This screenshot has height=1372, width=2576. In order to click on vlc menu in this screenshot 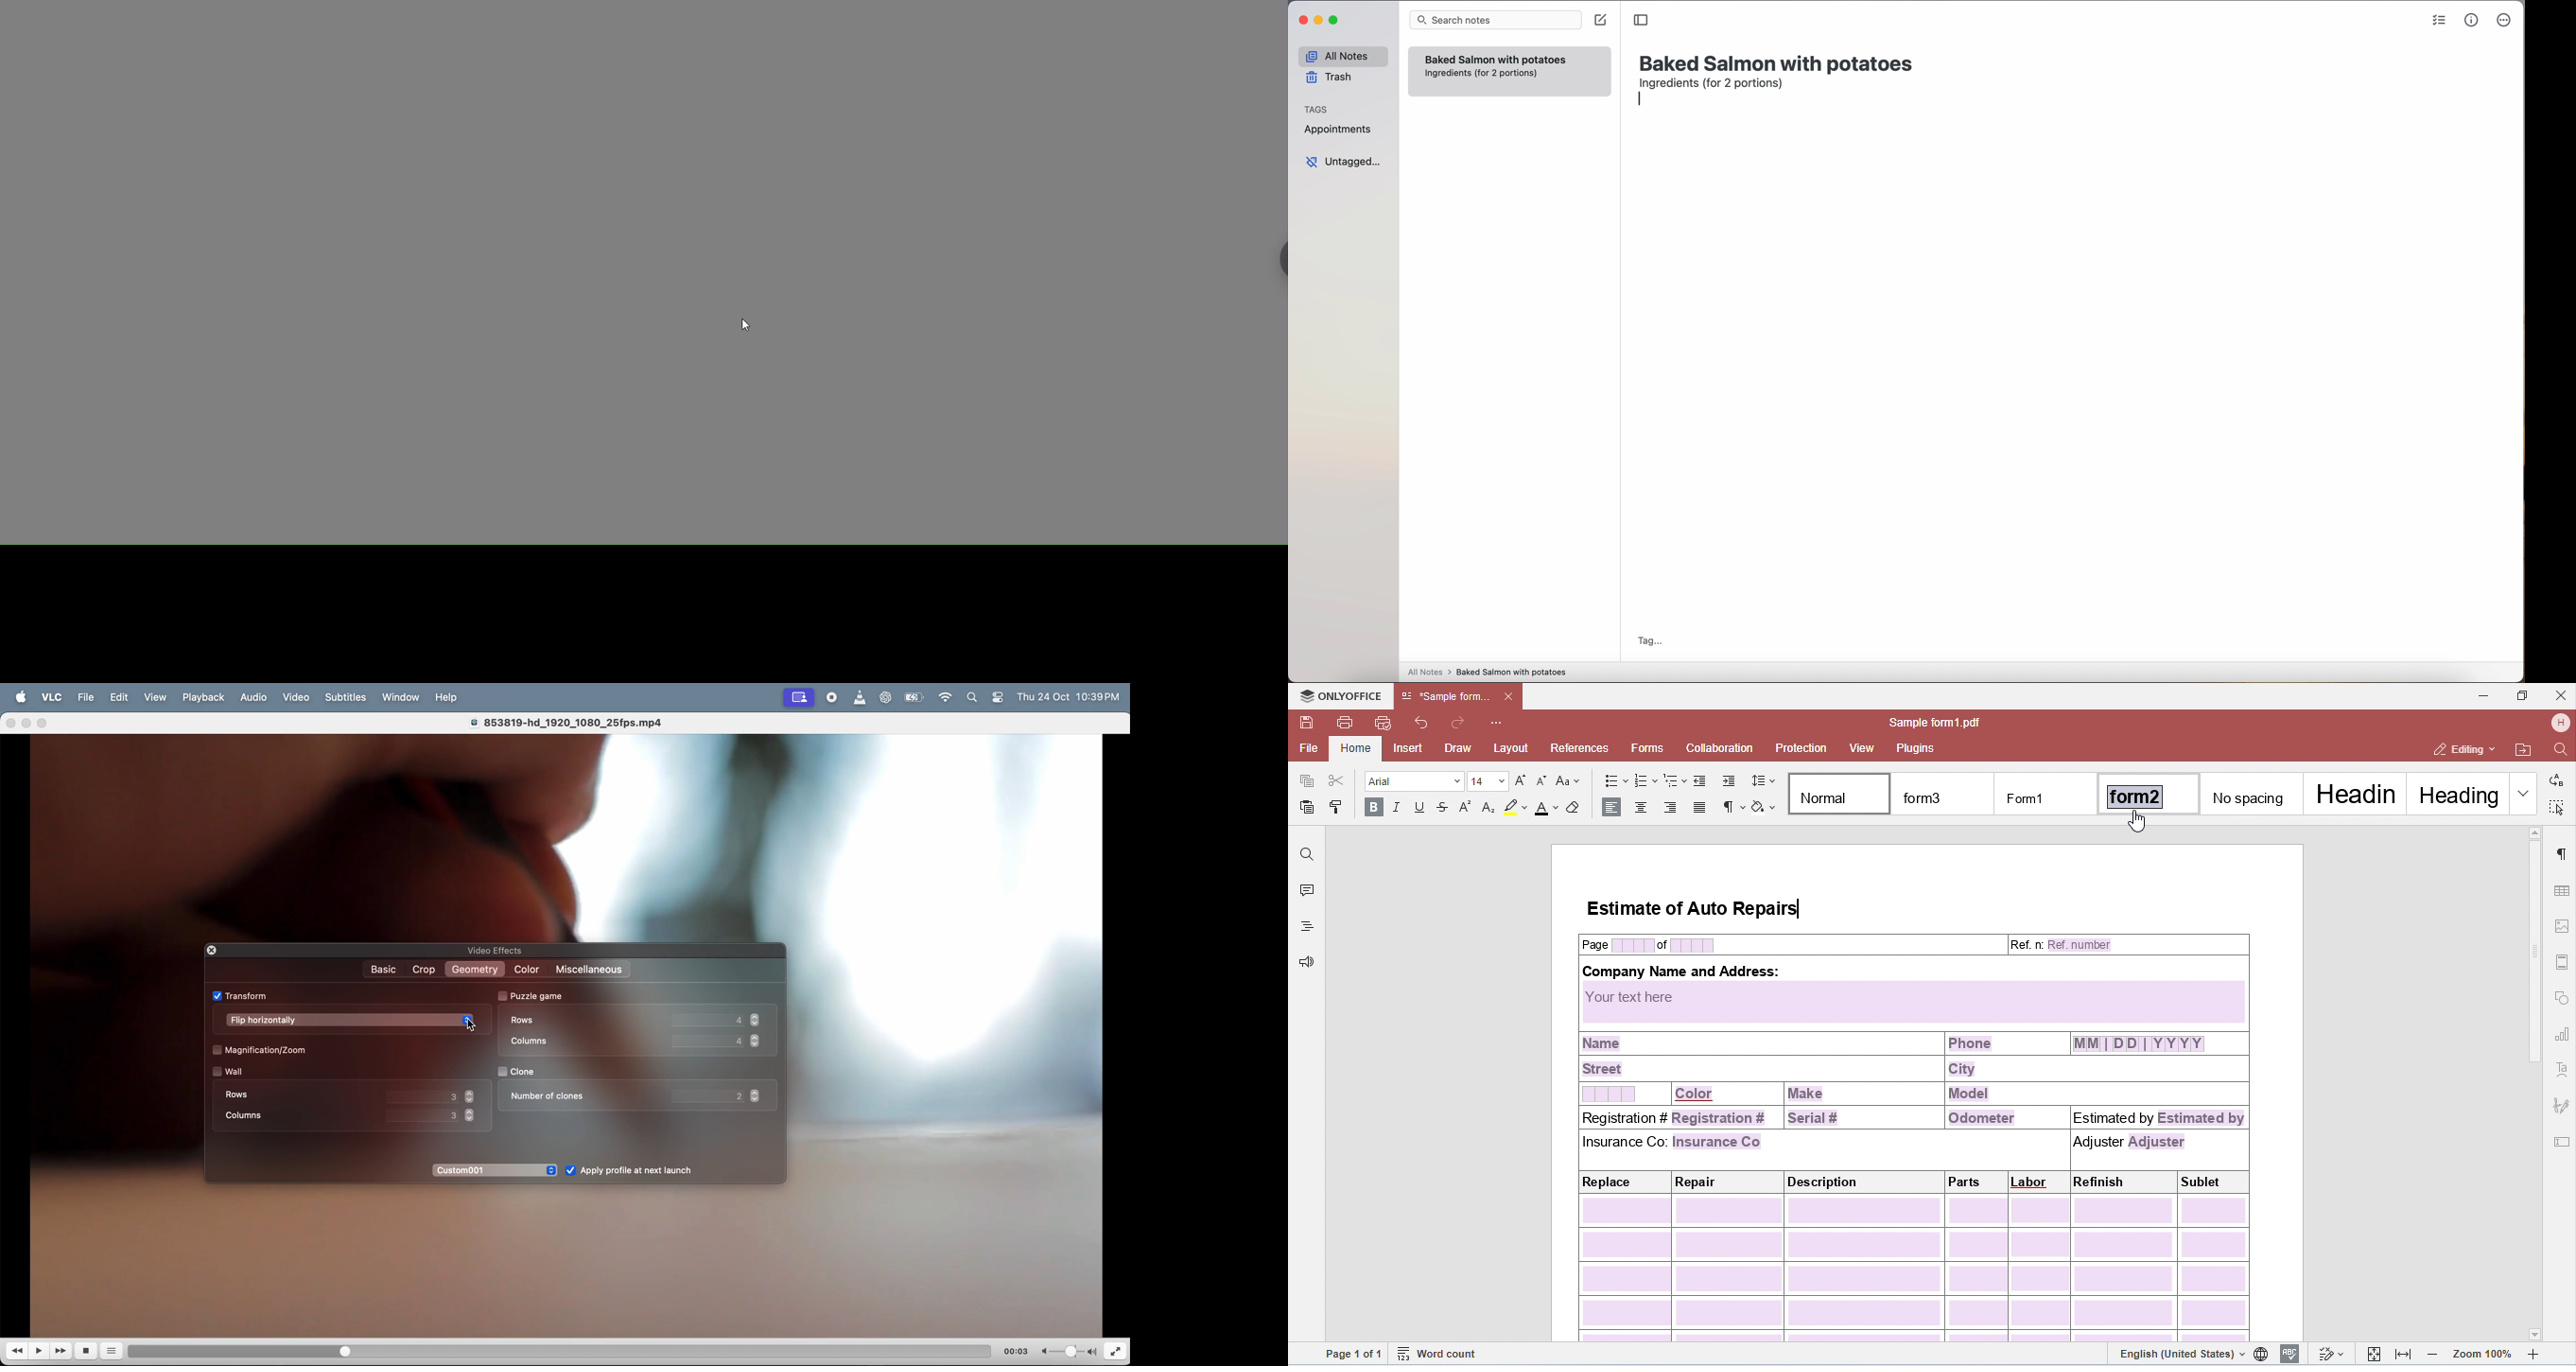, I will do `click(51, 698)`.